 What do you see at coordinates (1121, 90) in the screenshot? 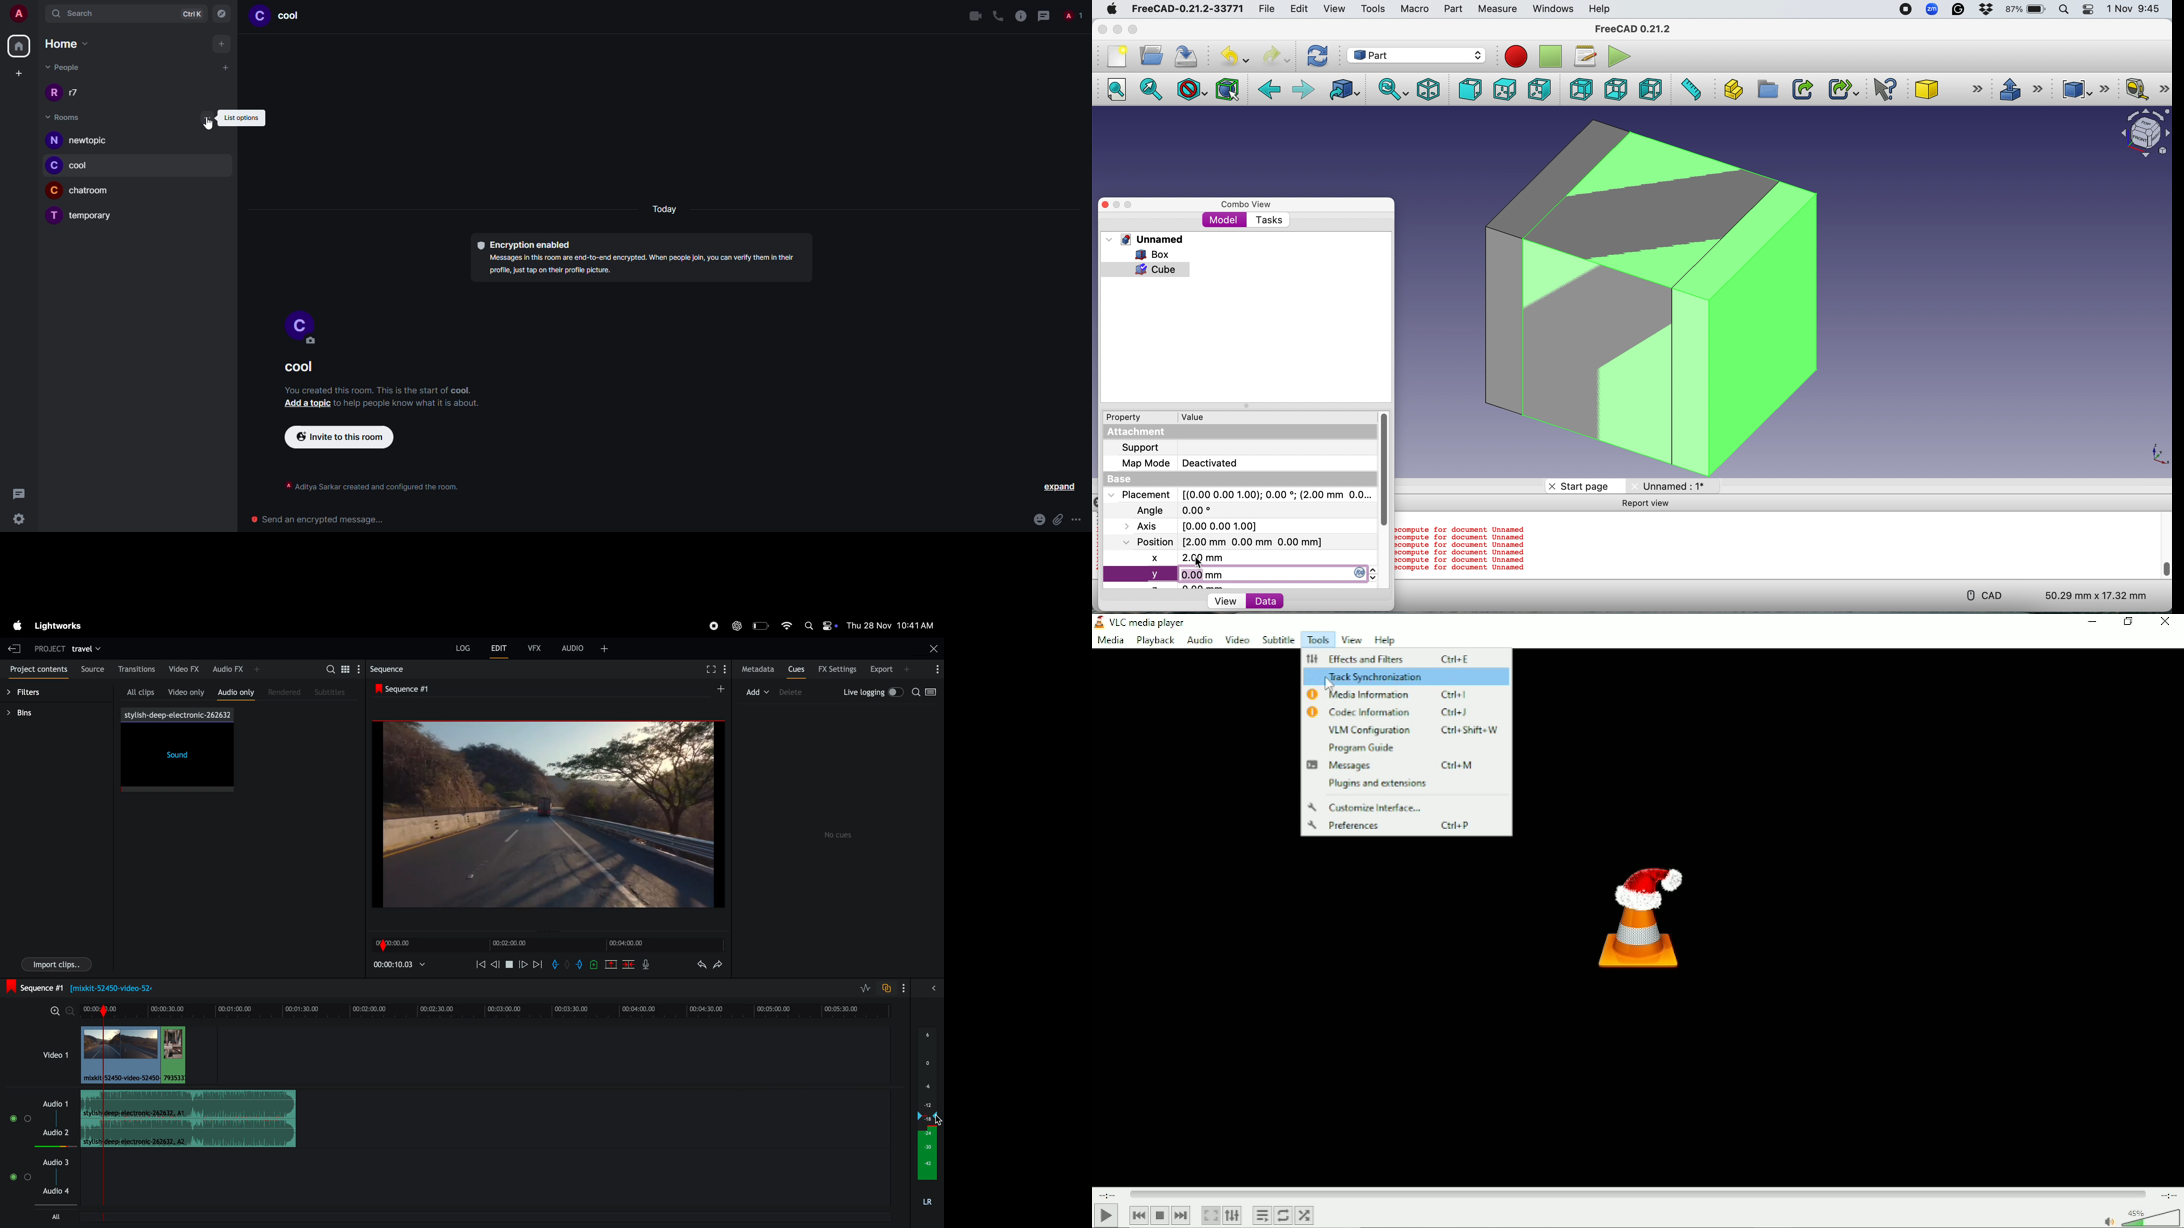
I see `Fit all` at bounding box center [1121, 90].